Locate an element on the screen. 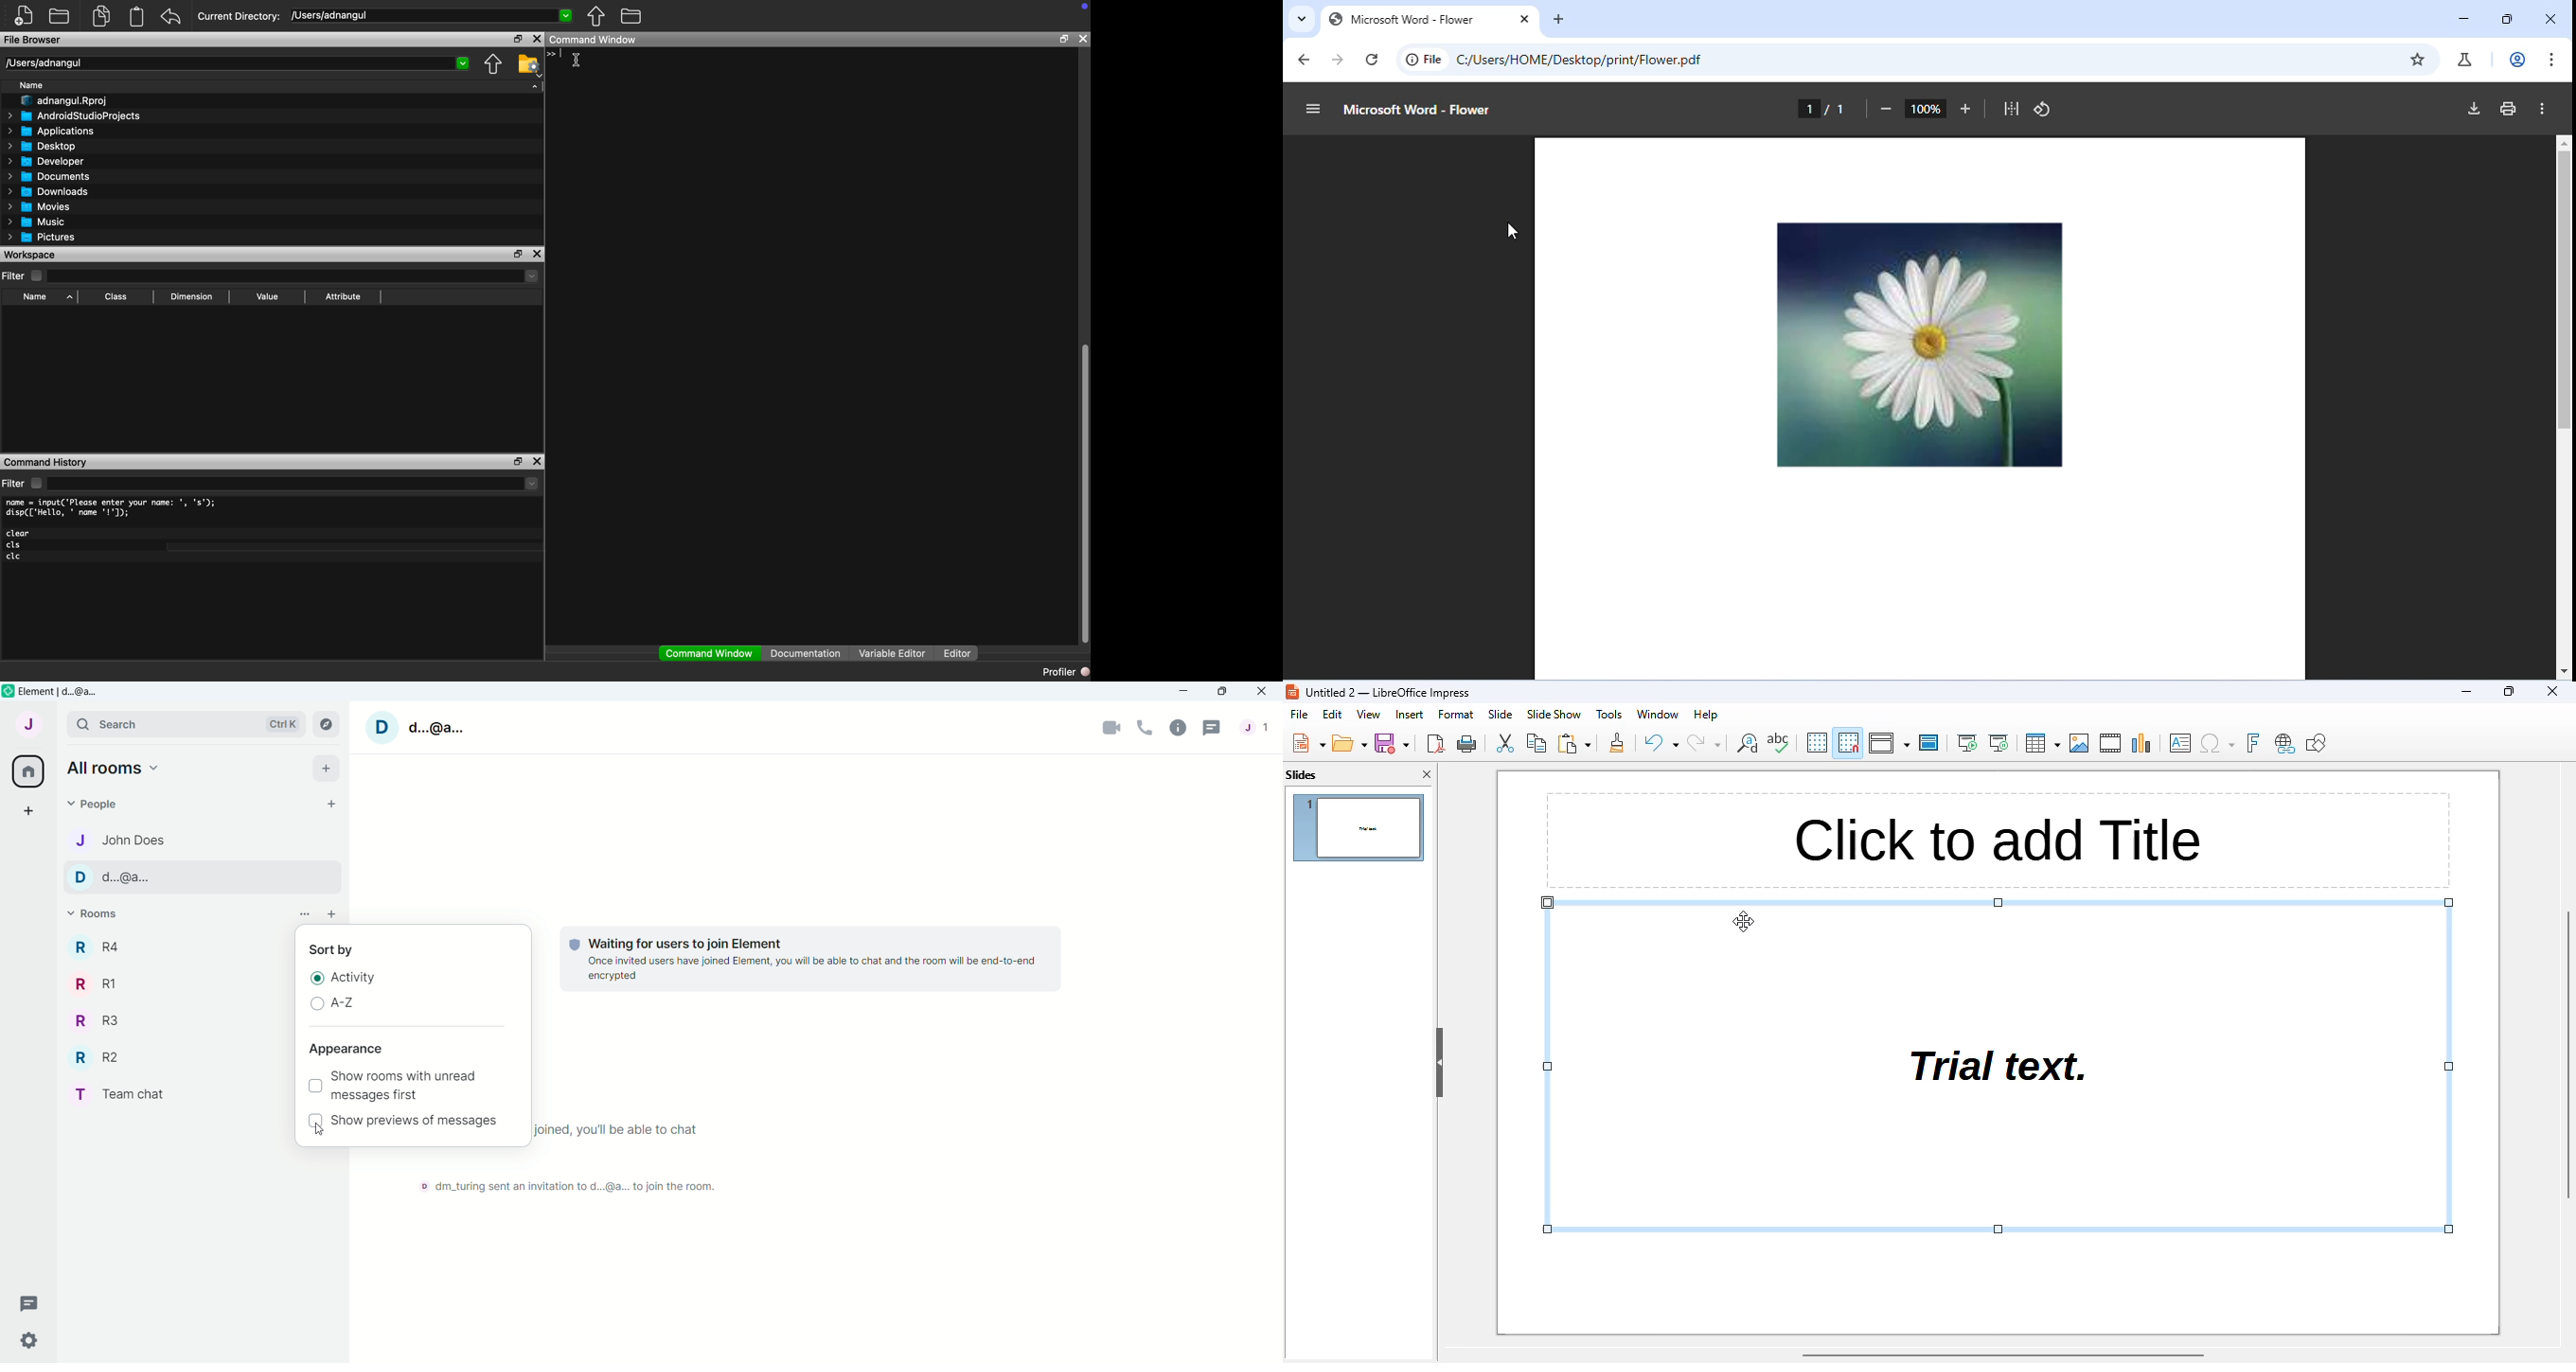 The height and width of the screenshot is (1372, 2576). Rooms is located at coordinates (103, 913).